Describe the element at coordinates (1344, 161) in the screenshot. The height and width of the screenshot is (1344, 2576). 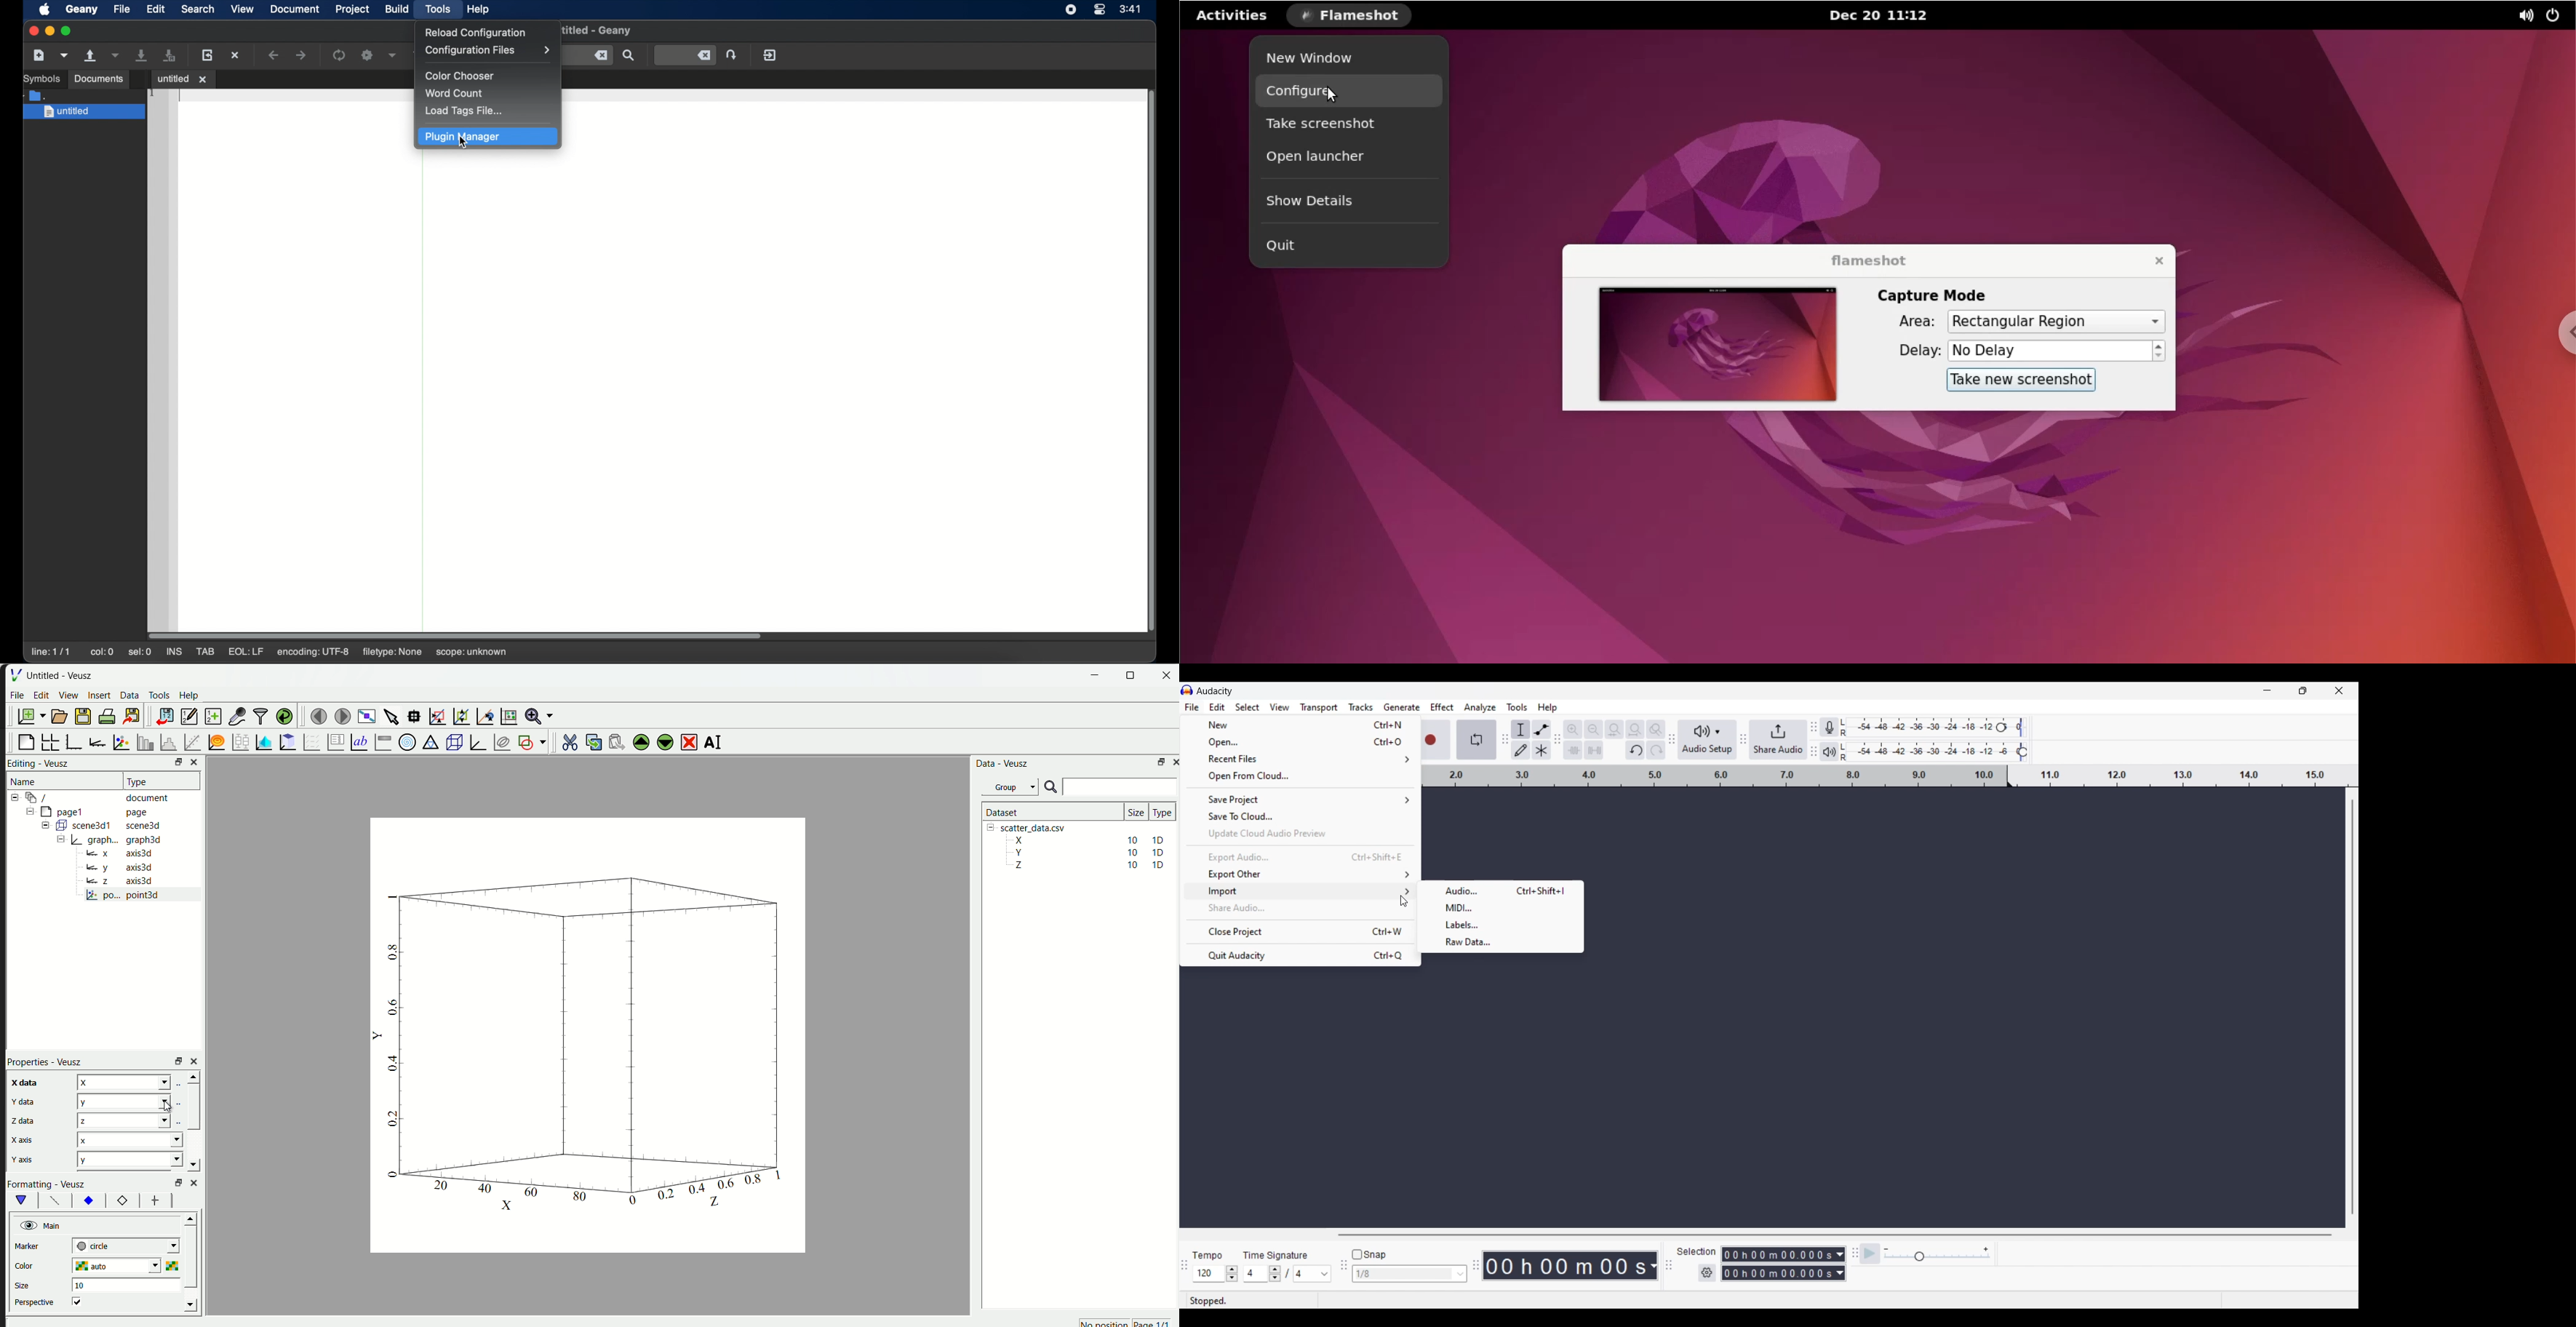
I see `open launcher` at that location.